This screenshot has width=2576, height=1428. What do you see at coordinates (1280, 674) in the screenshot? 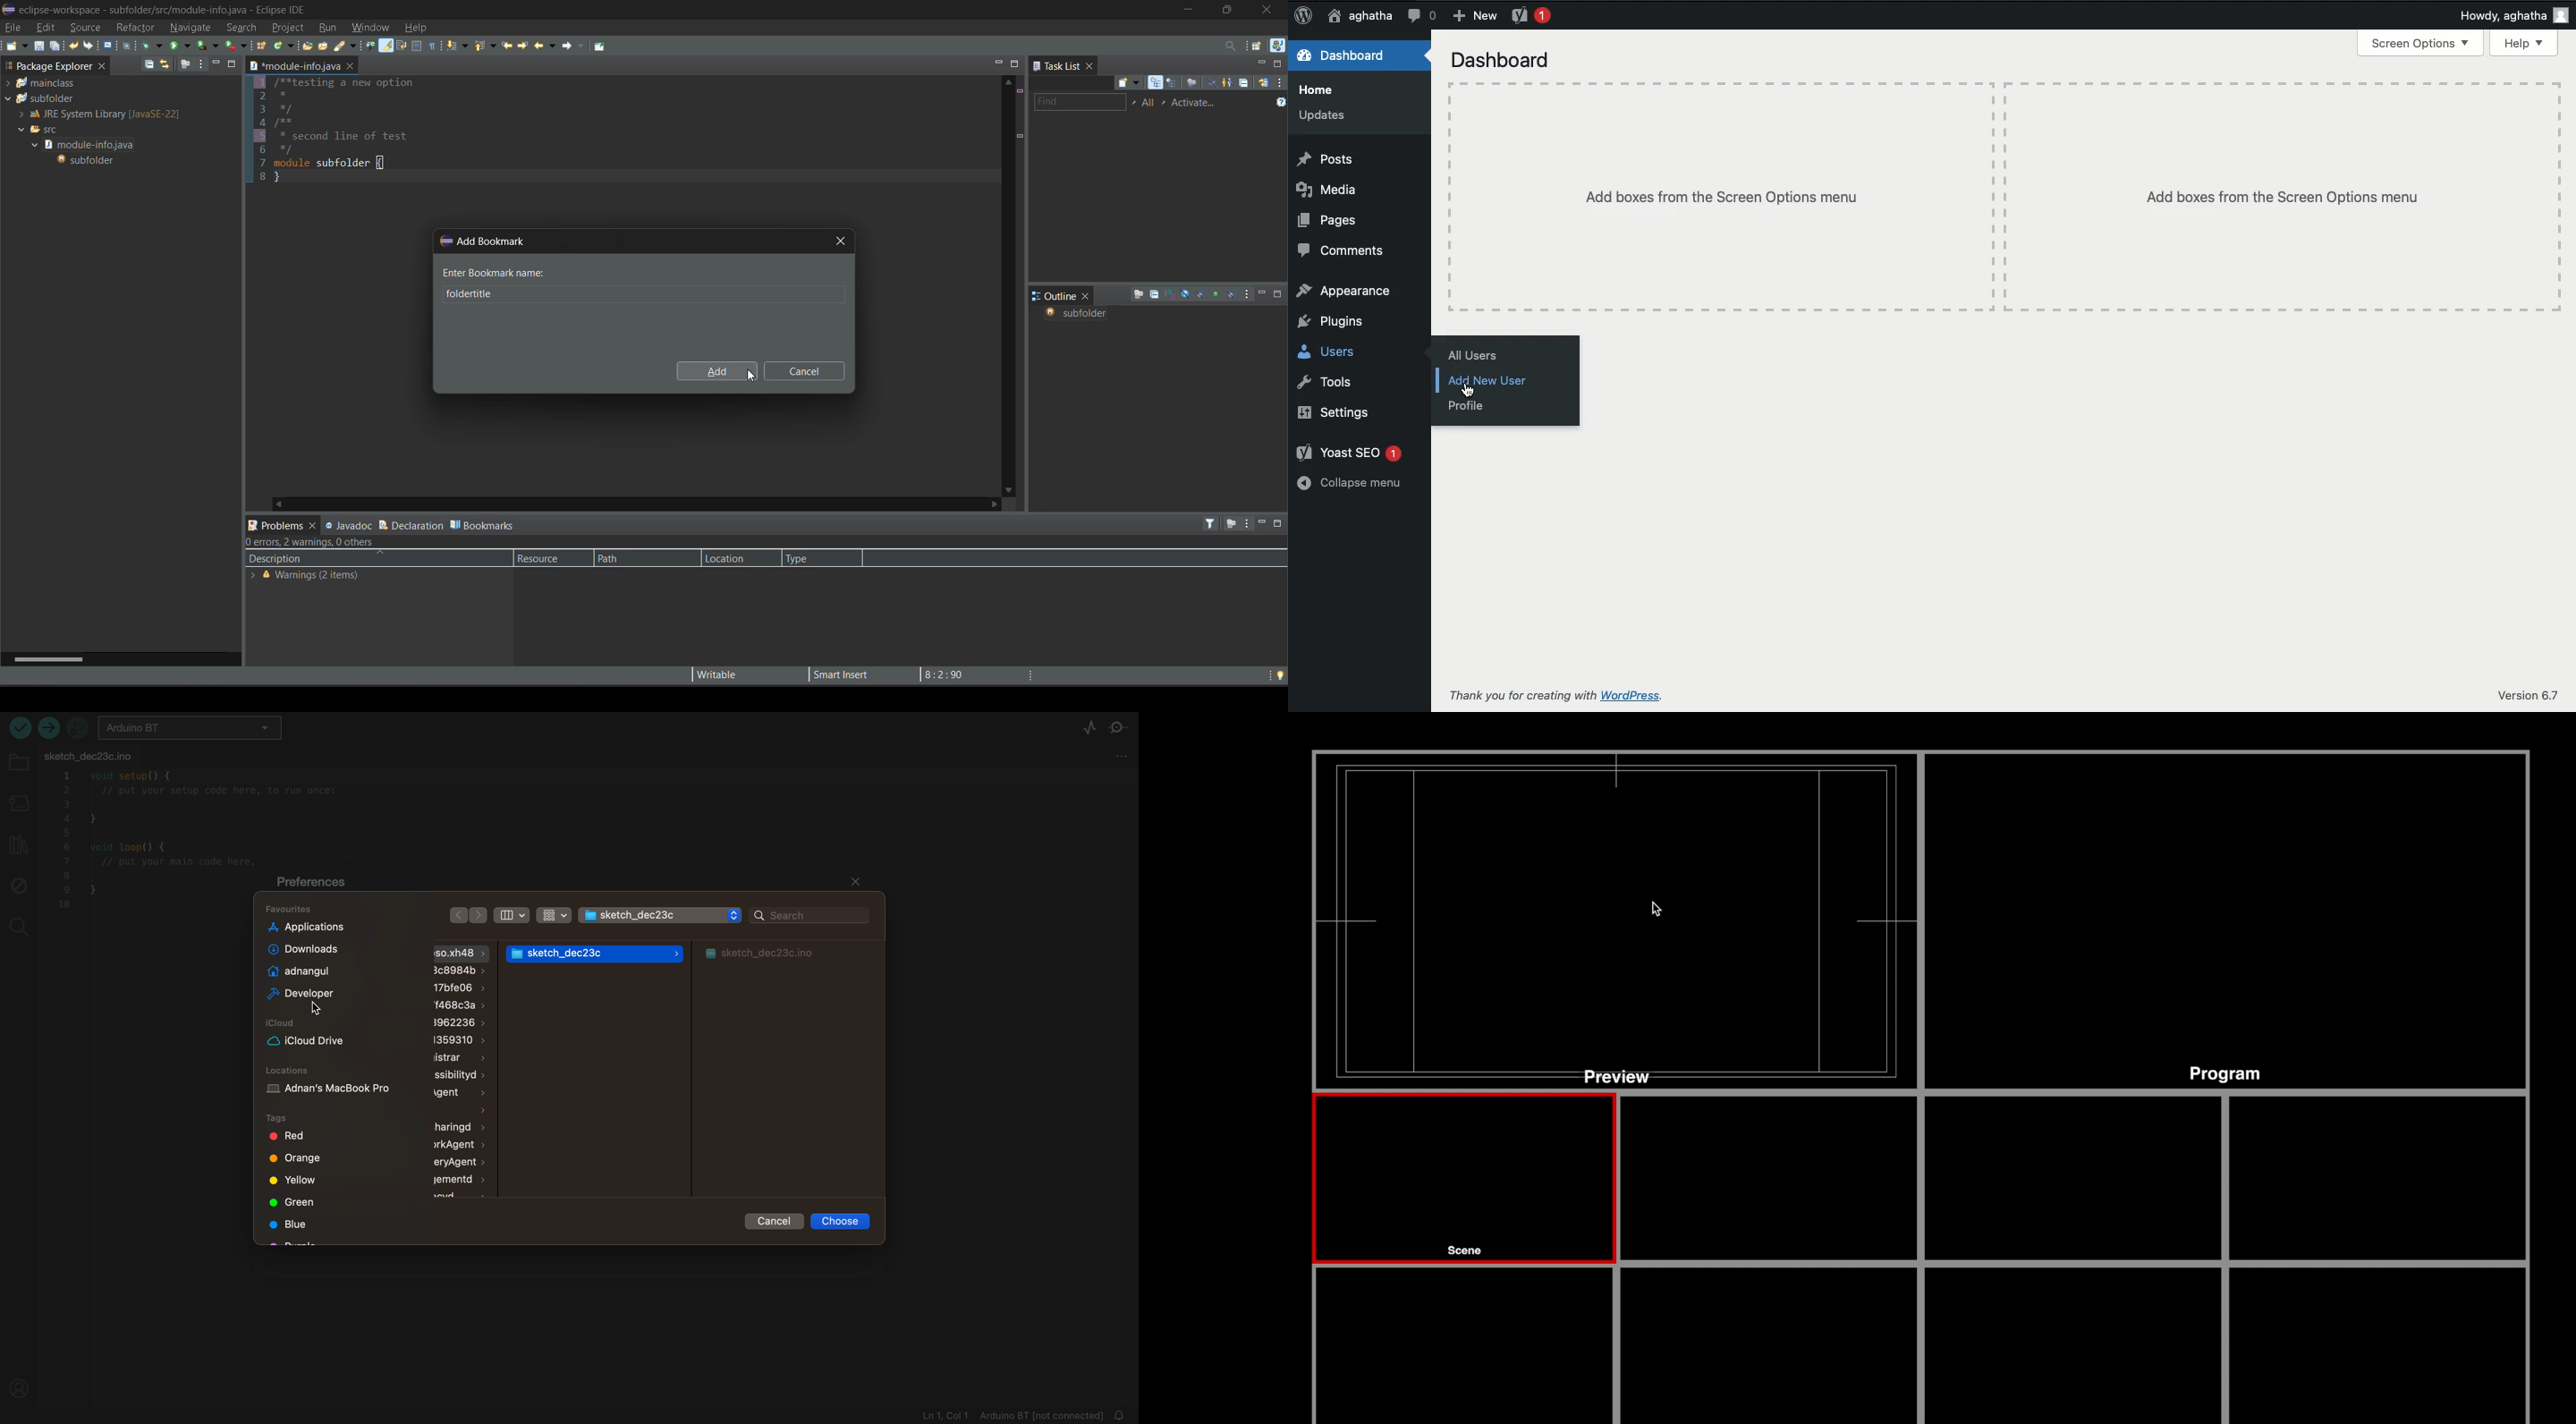
I see `tip of the day` at bounding box center [1280, 674].